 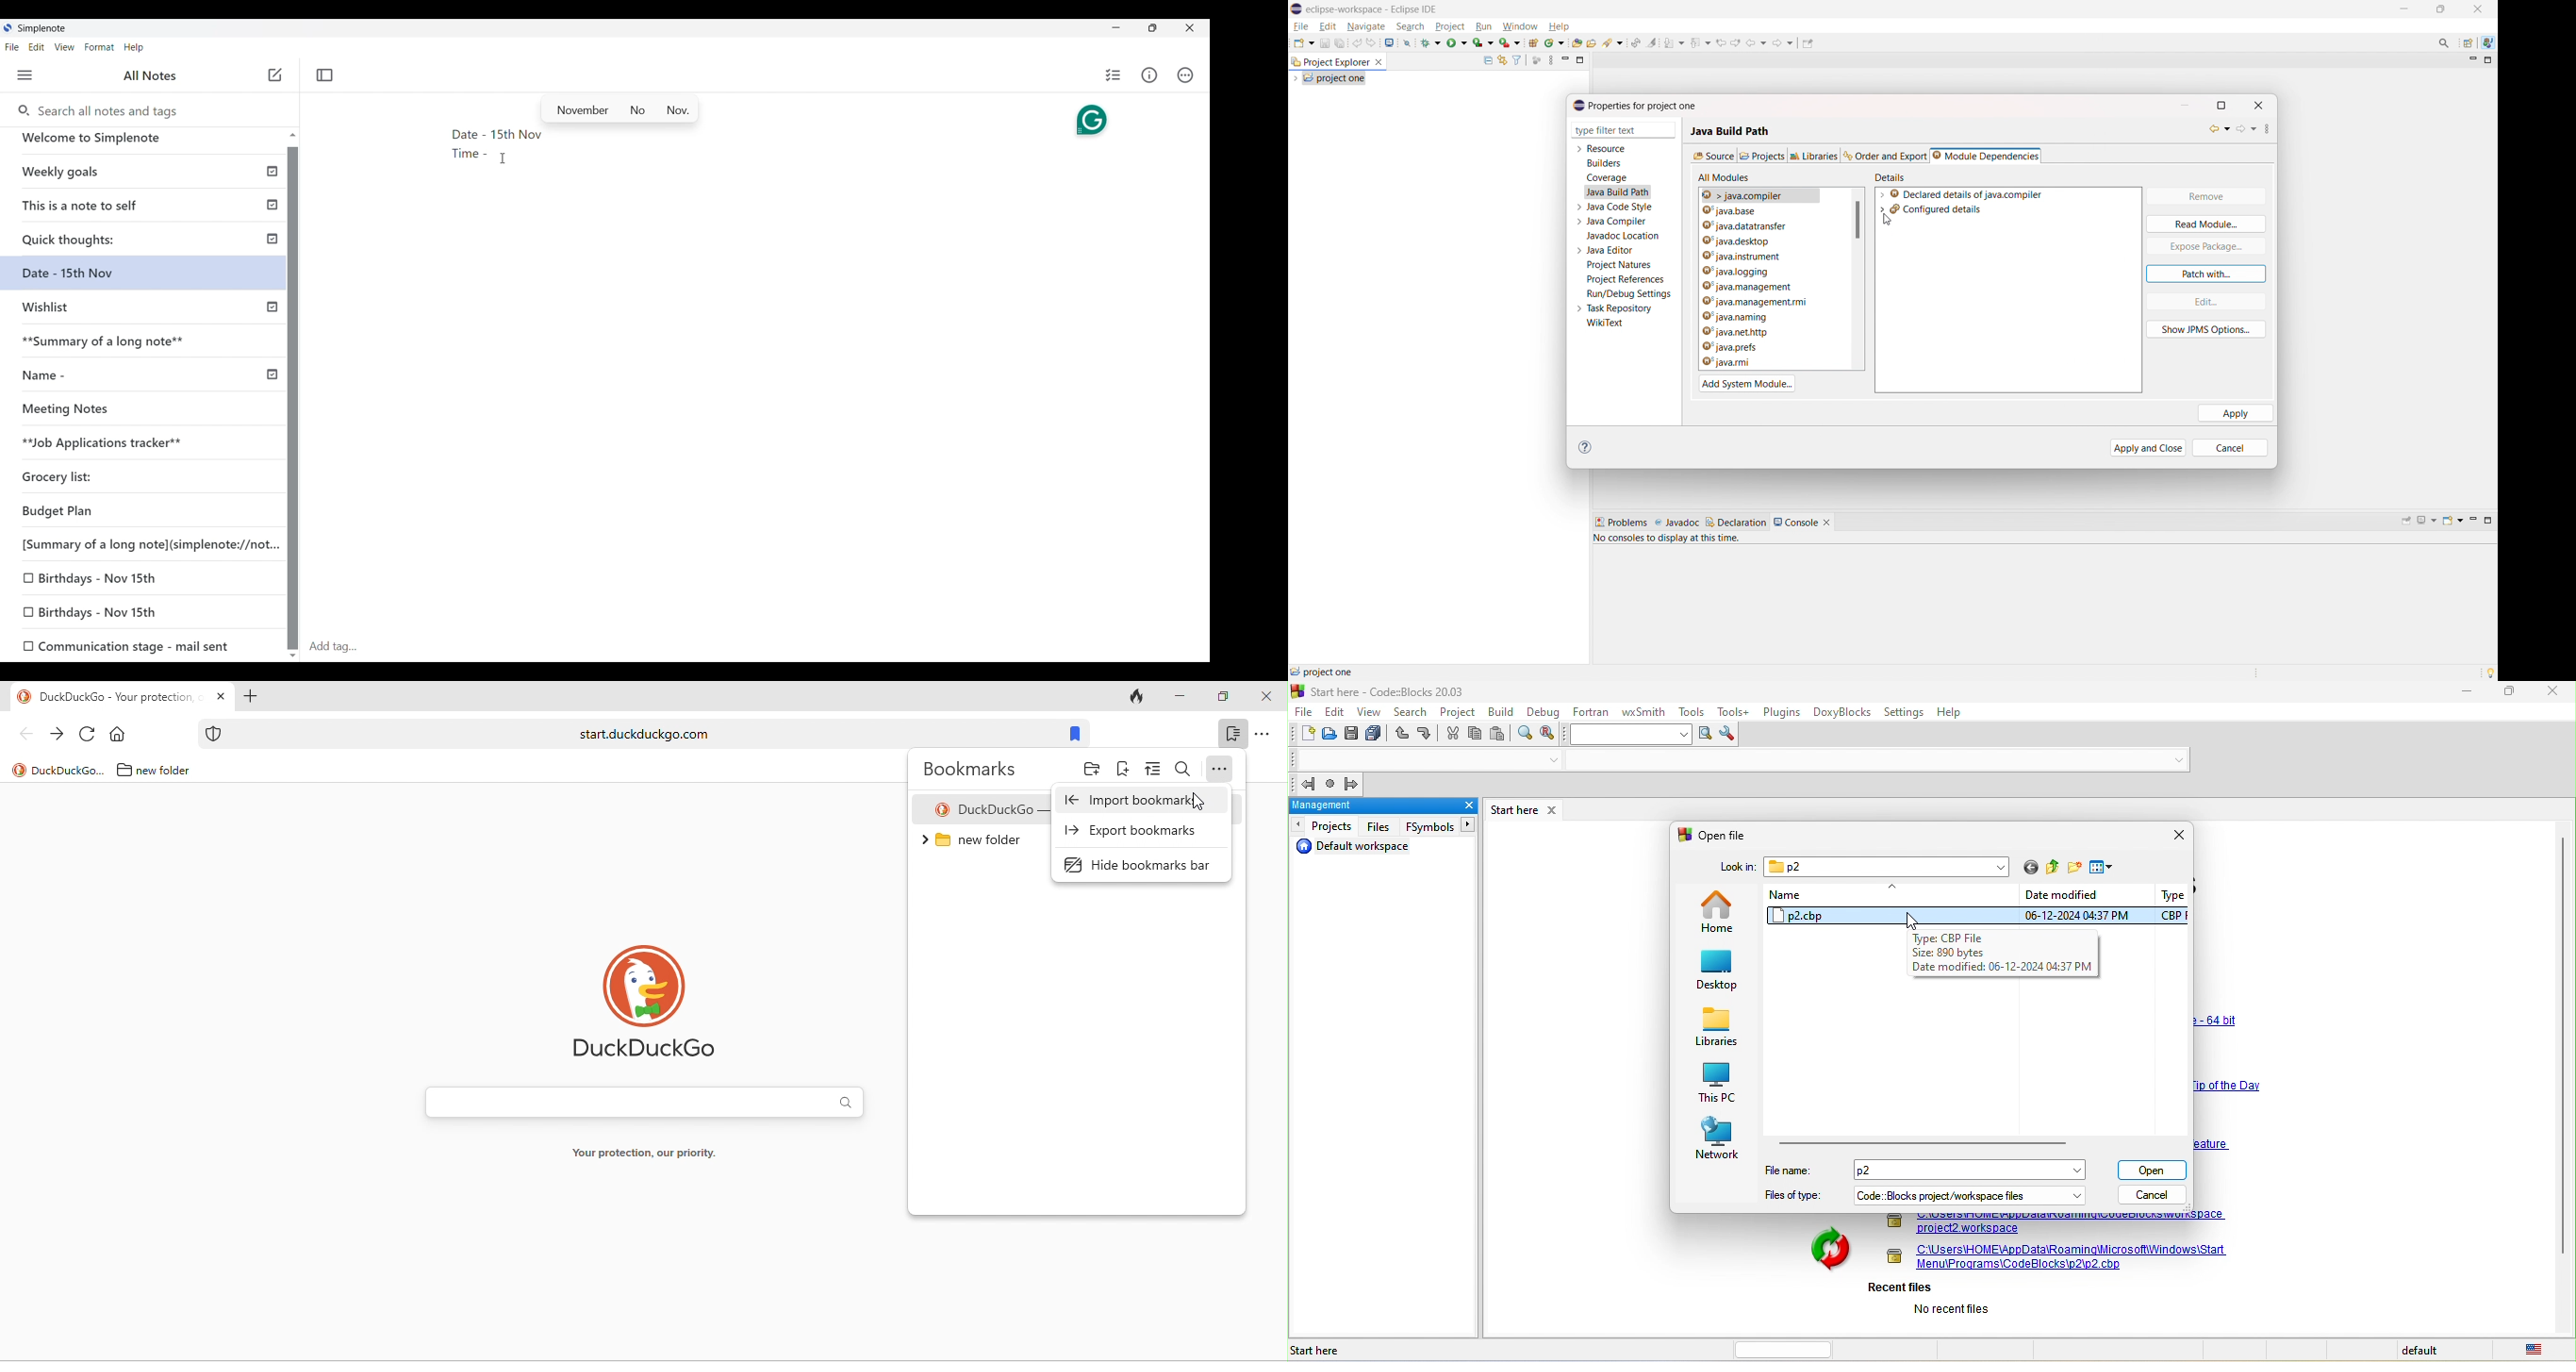 I want to click on java.logging, so click(x=1759, y=271).